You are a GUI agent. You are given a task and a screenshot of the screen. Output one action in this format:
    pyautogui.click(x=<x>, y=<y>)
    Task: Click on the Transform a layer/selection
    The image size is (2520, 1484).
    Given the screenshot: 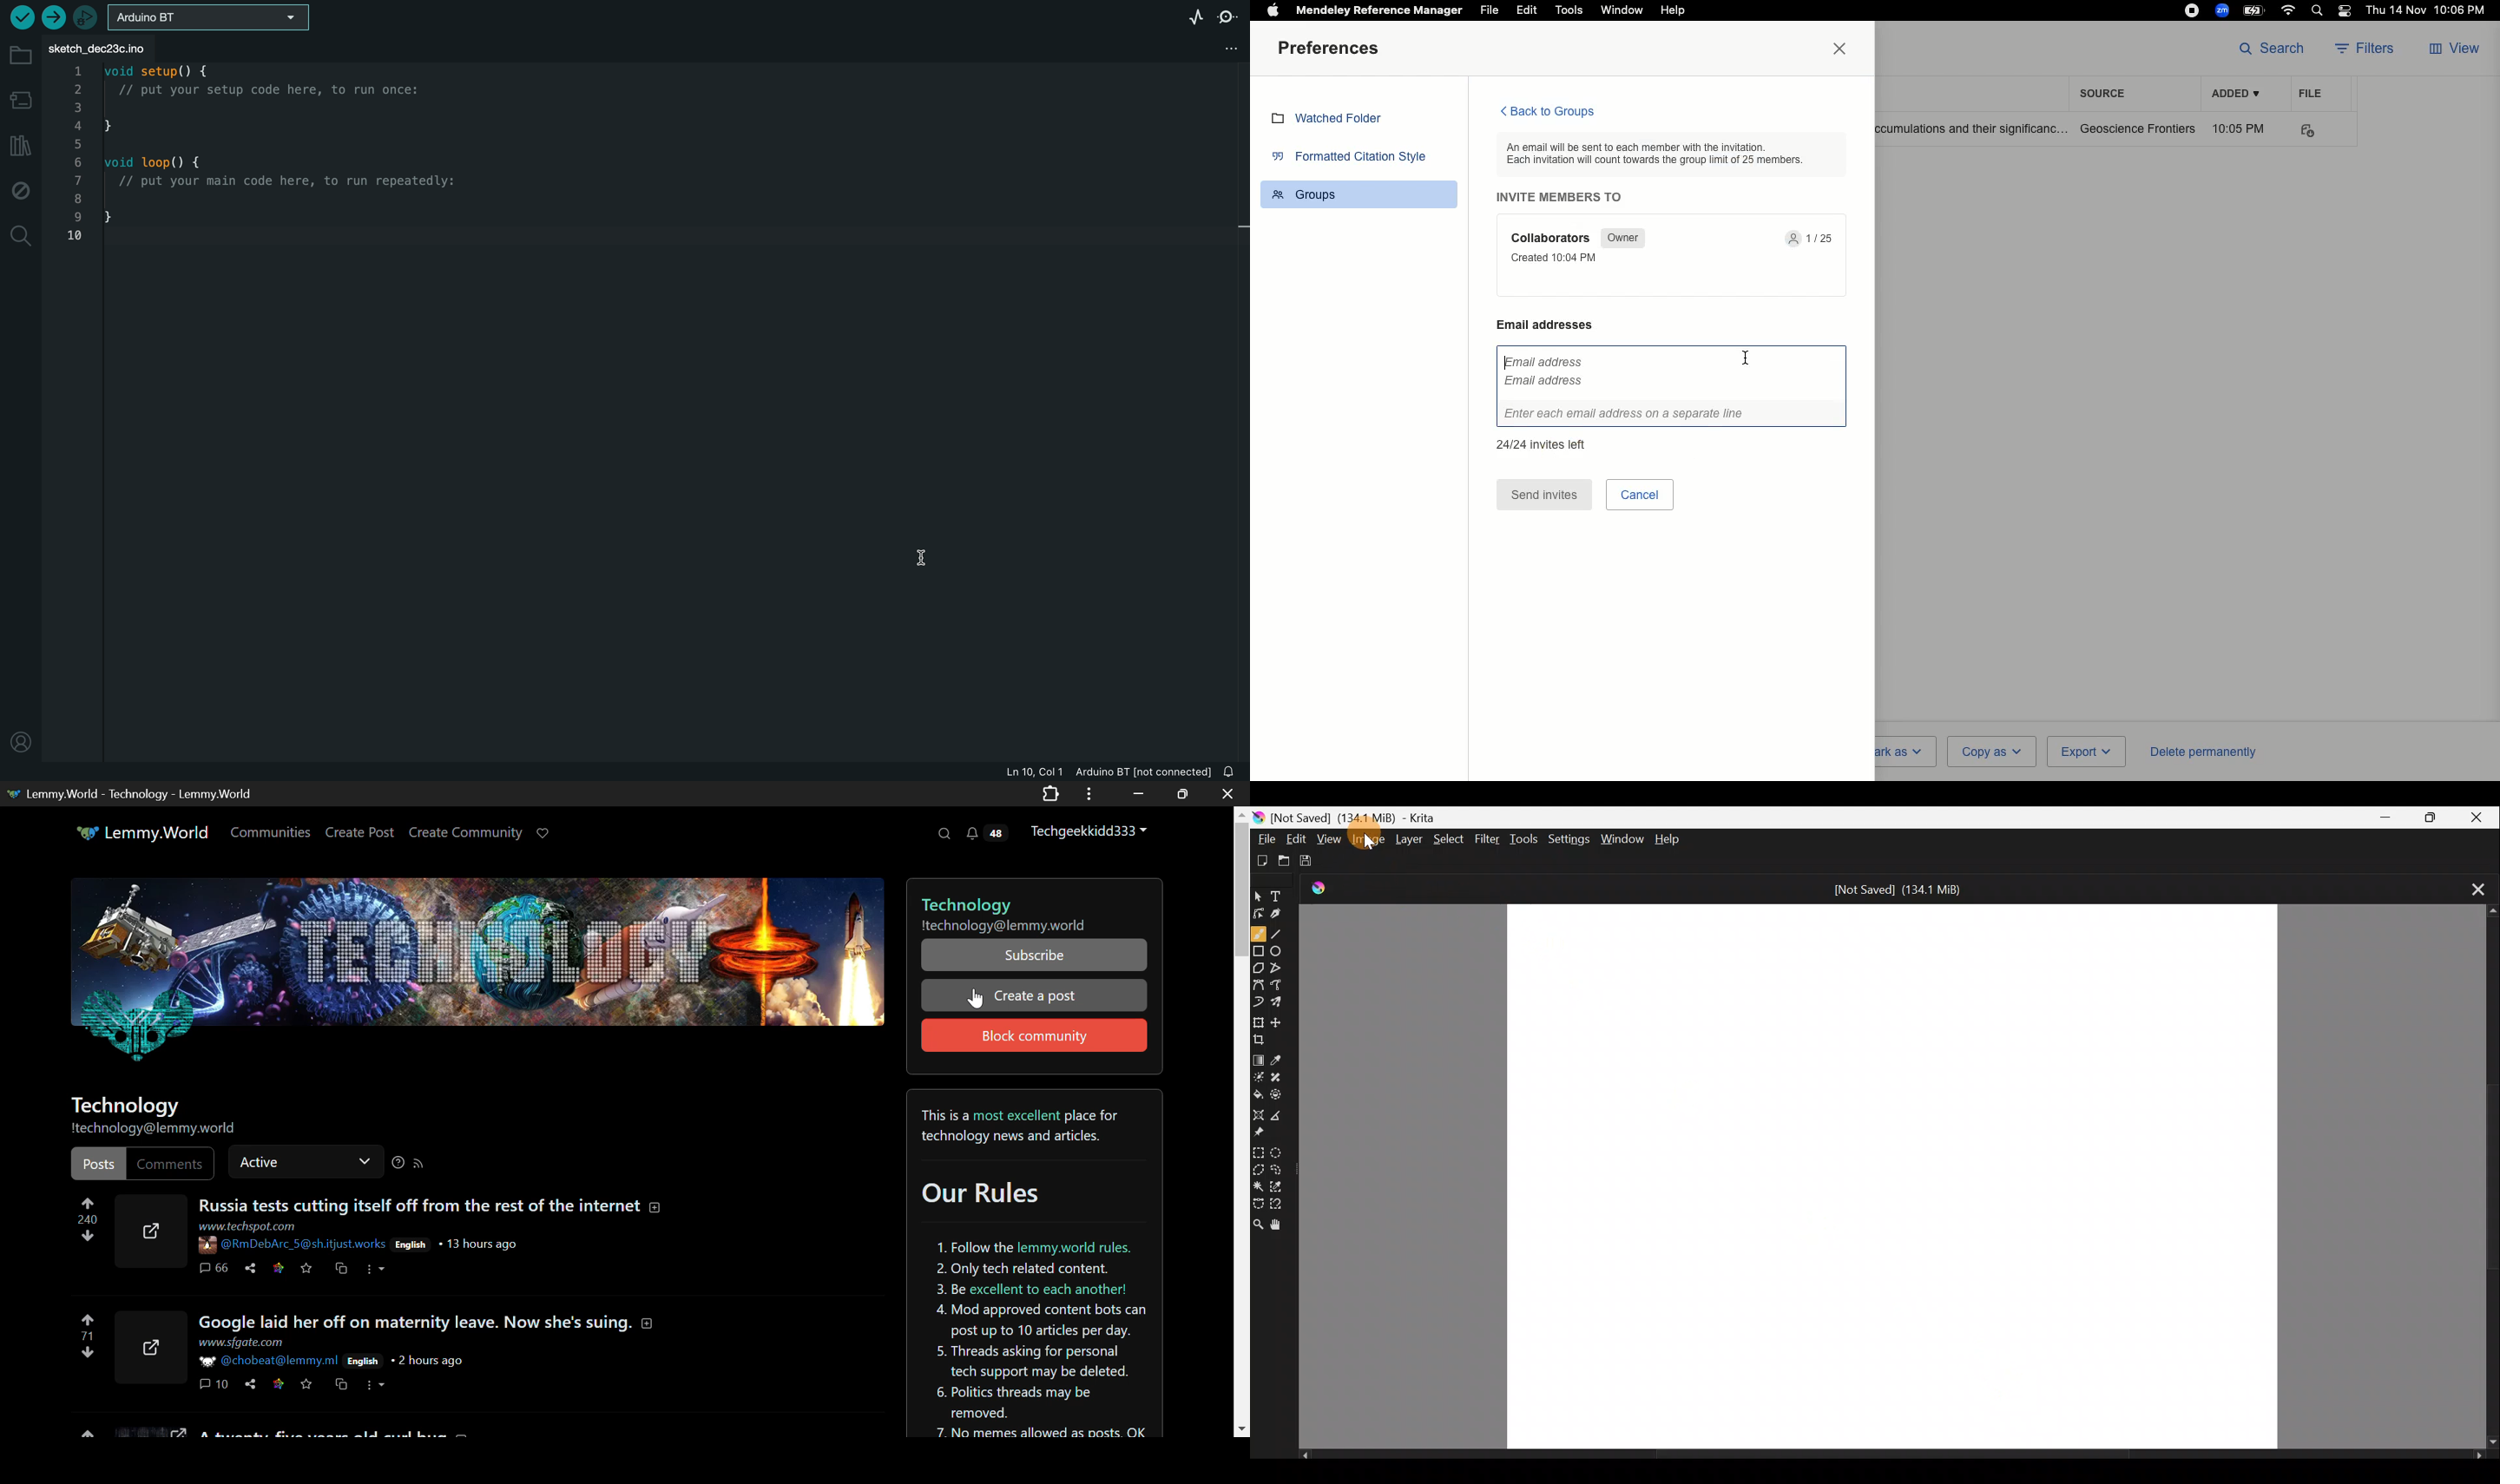 What is the action you would take?
    pyautogui.click(x=1258, y=1022)
    